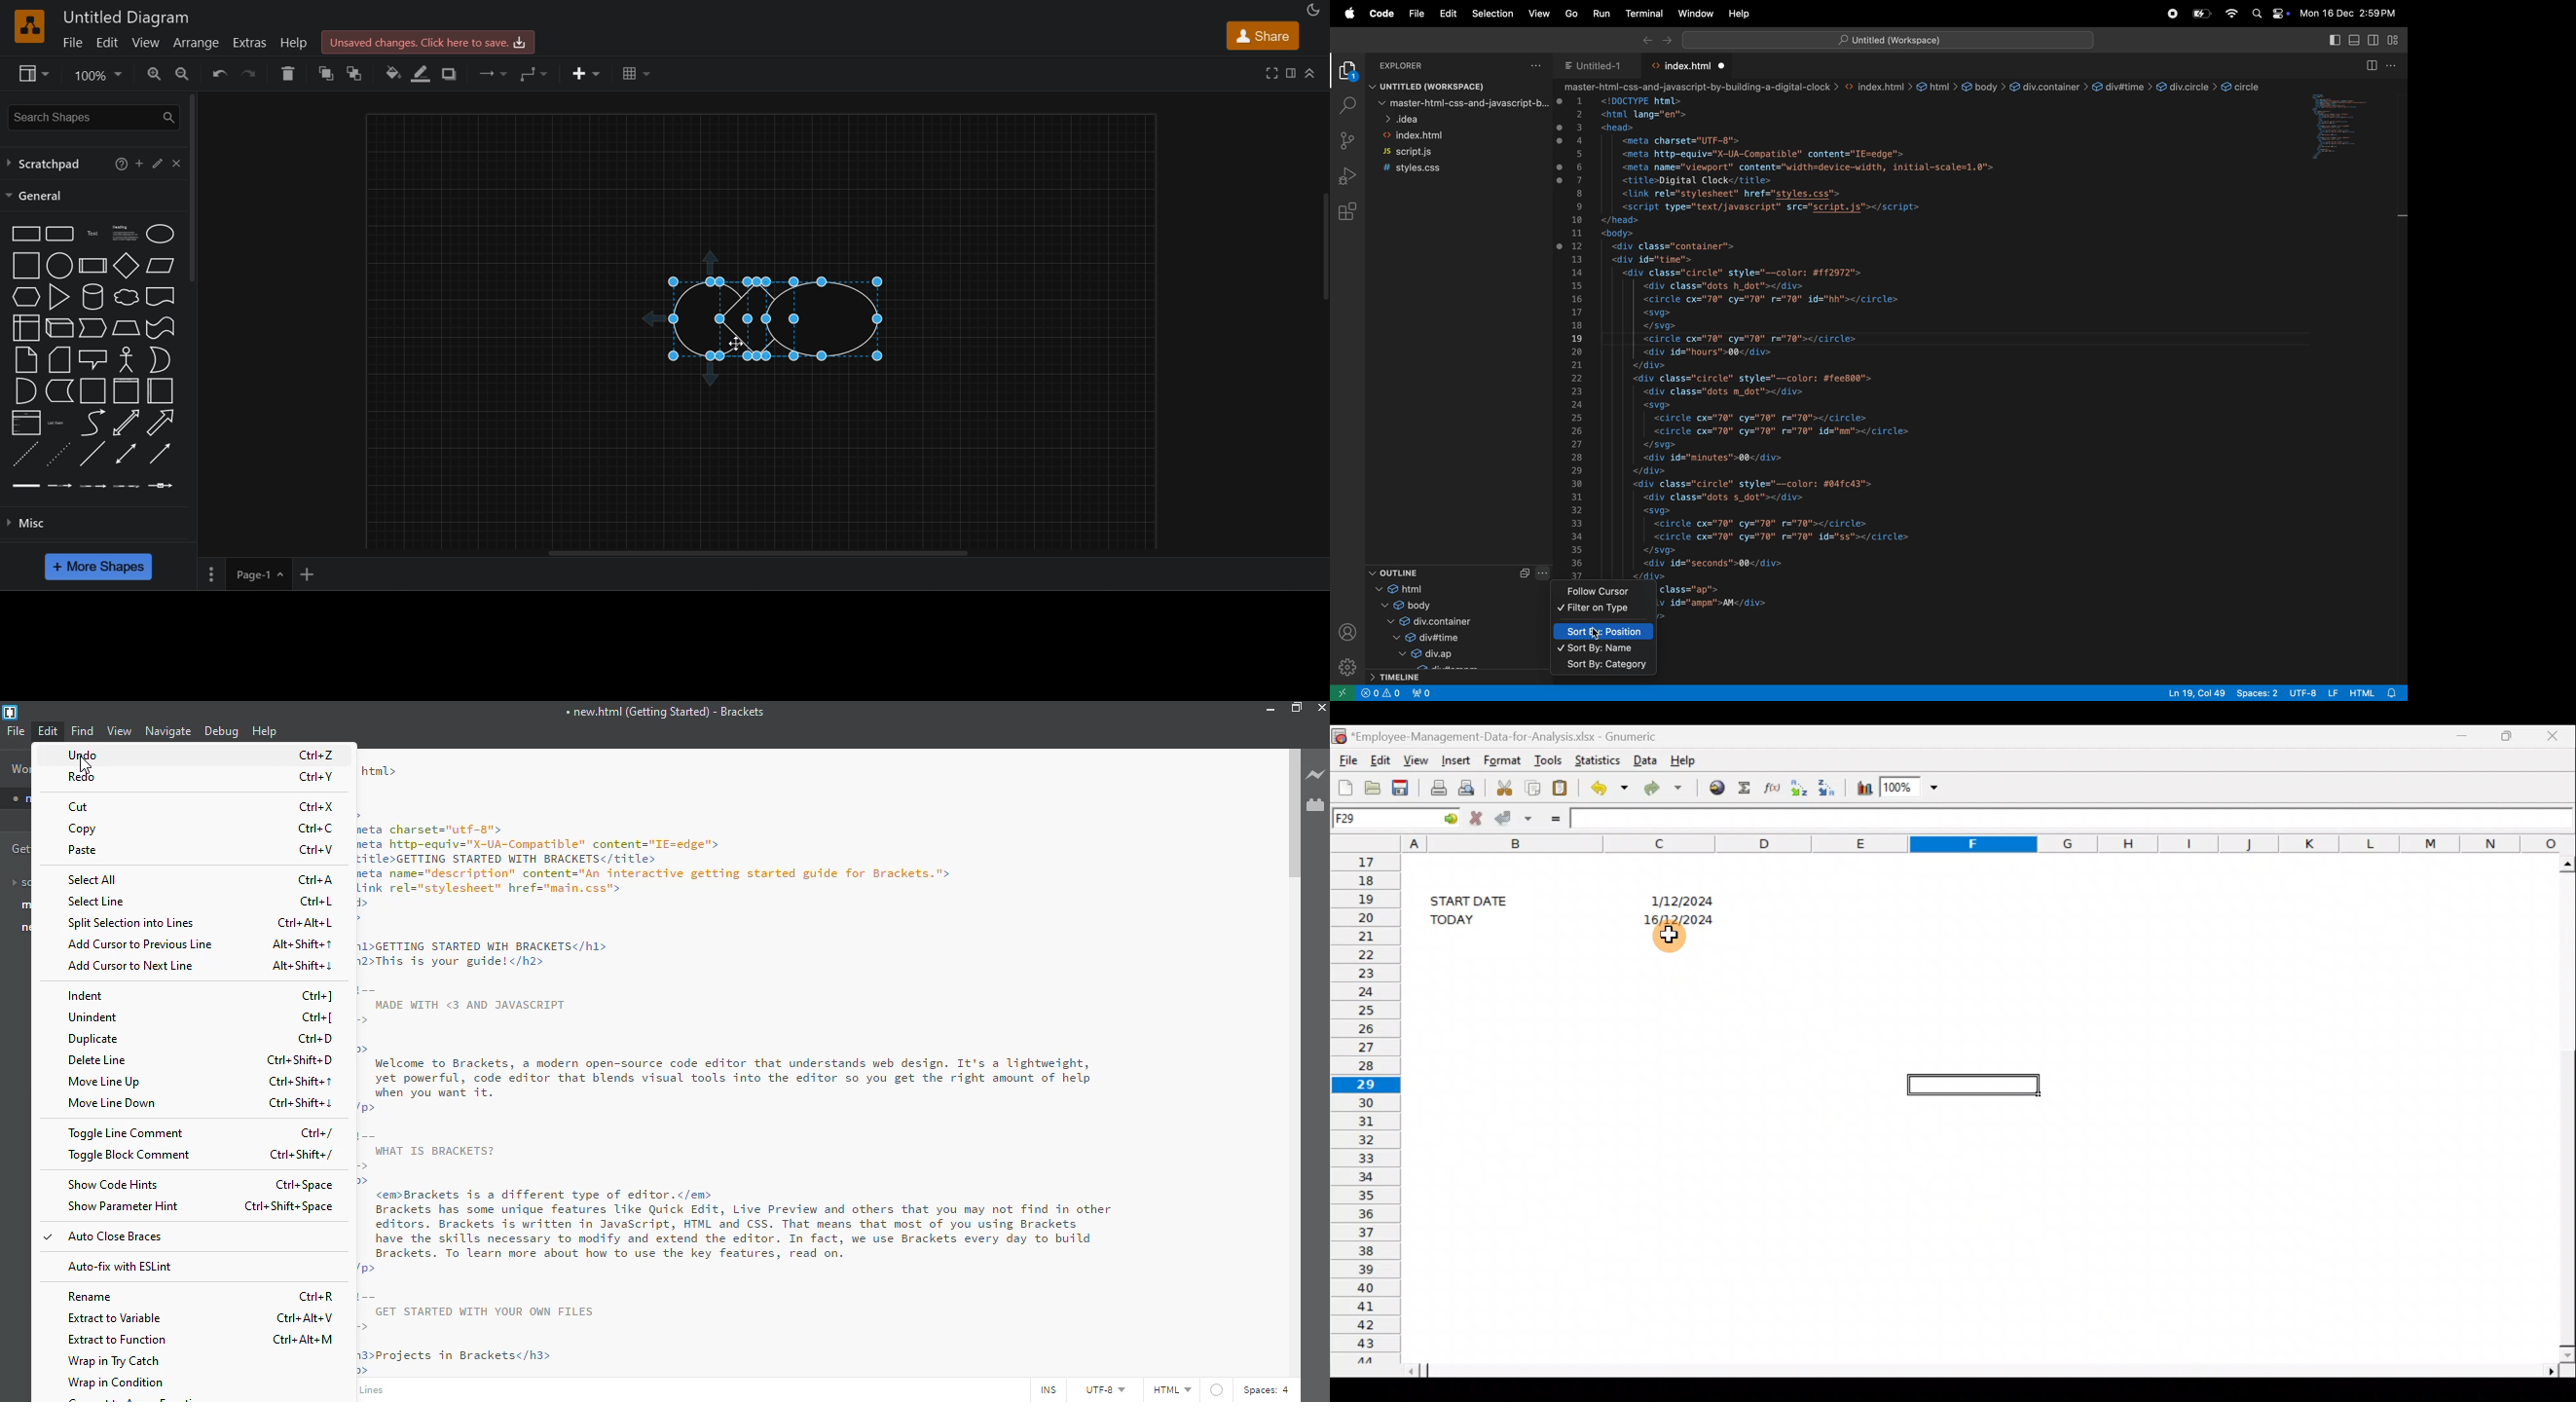 Image resolution: width=2576 pixels, height=1428 pixels. Describe the element at coordinates (1972, 1162) in the screenshot. I see `Cells` at that location.